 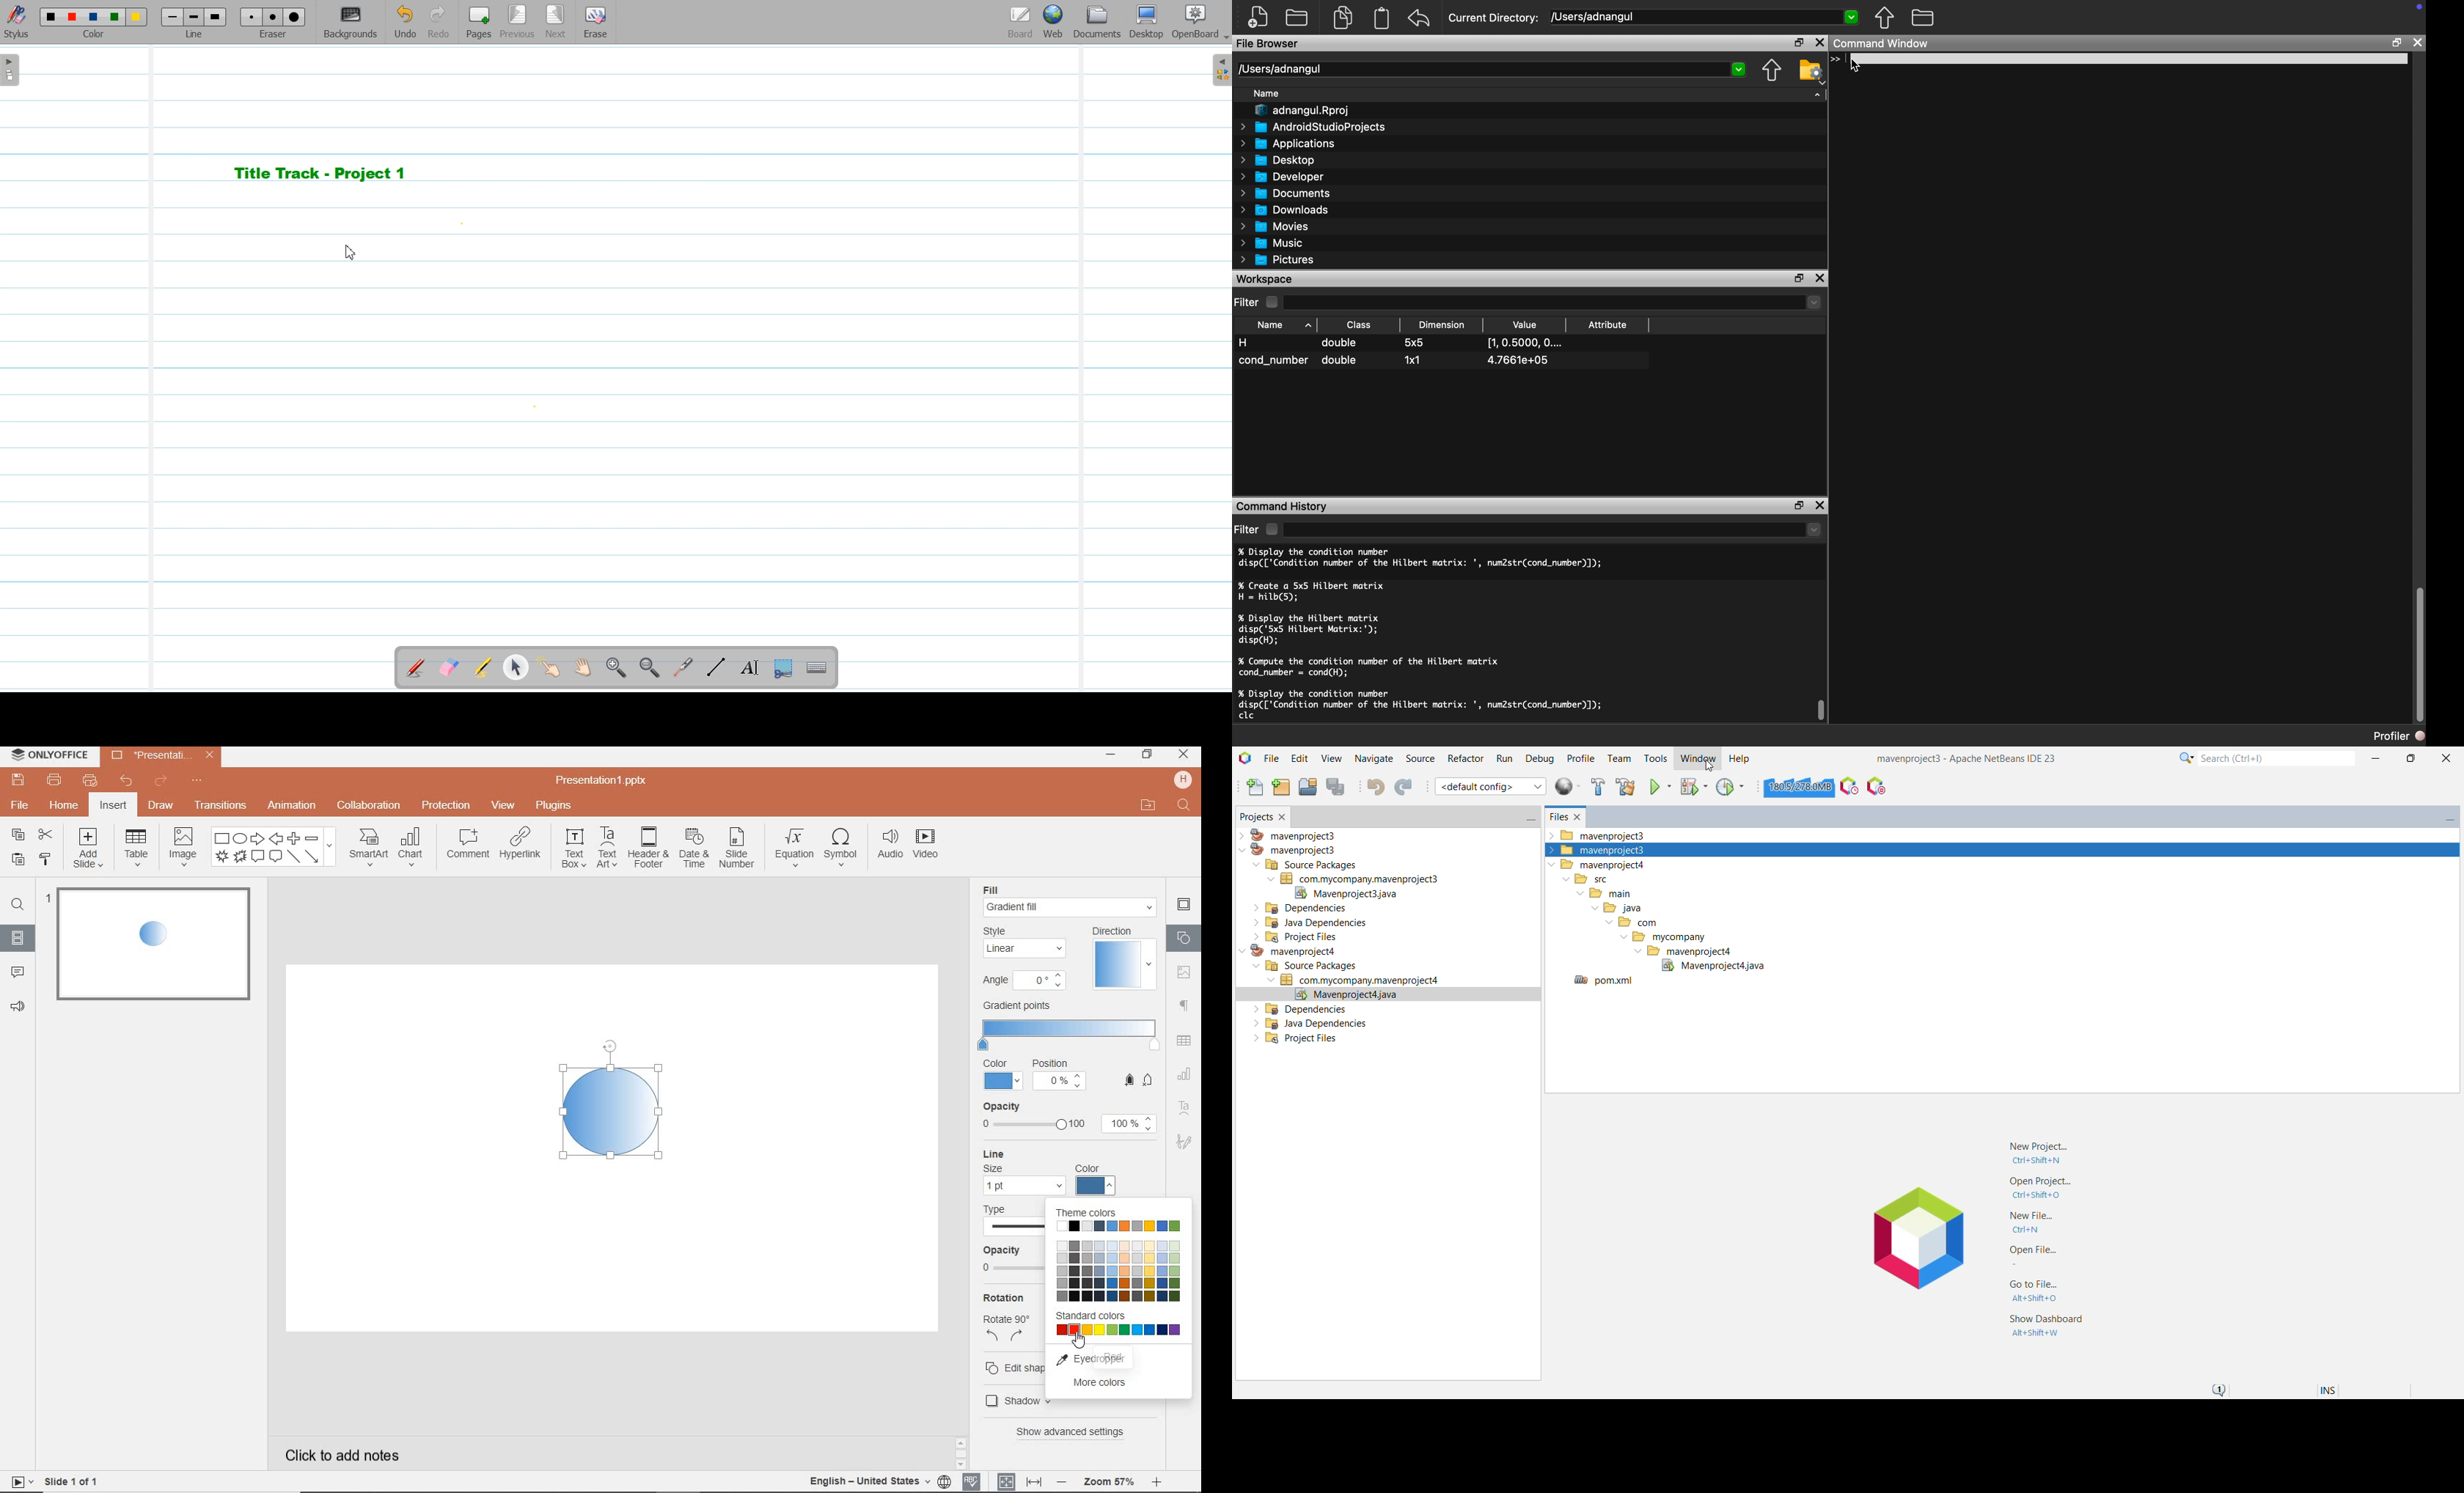 I want to click on Rotate 90, so click(x=1006, y=1320).